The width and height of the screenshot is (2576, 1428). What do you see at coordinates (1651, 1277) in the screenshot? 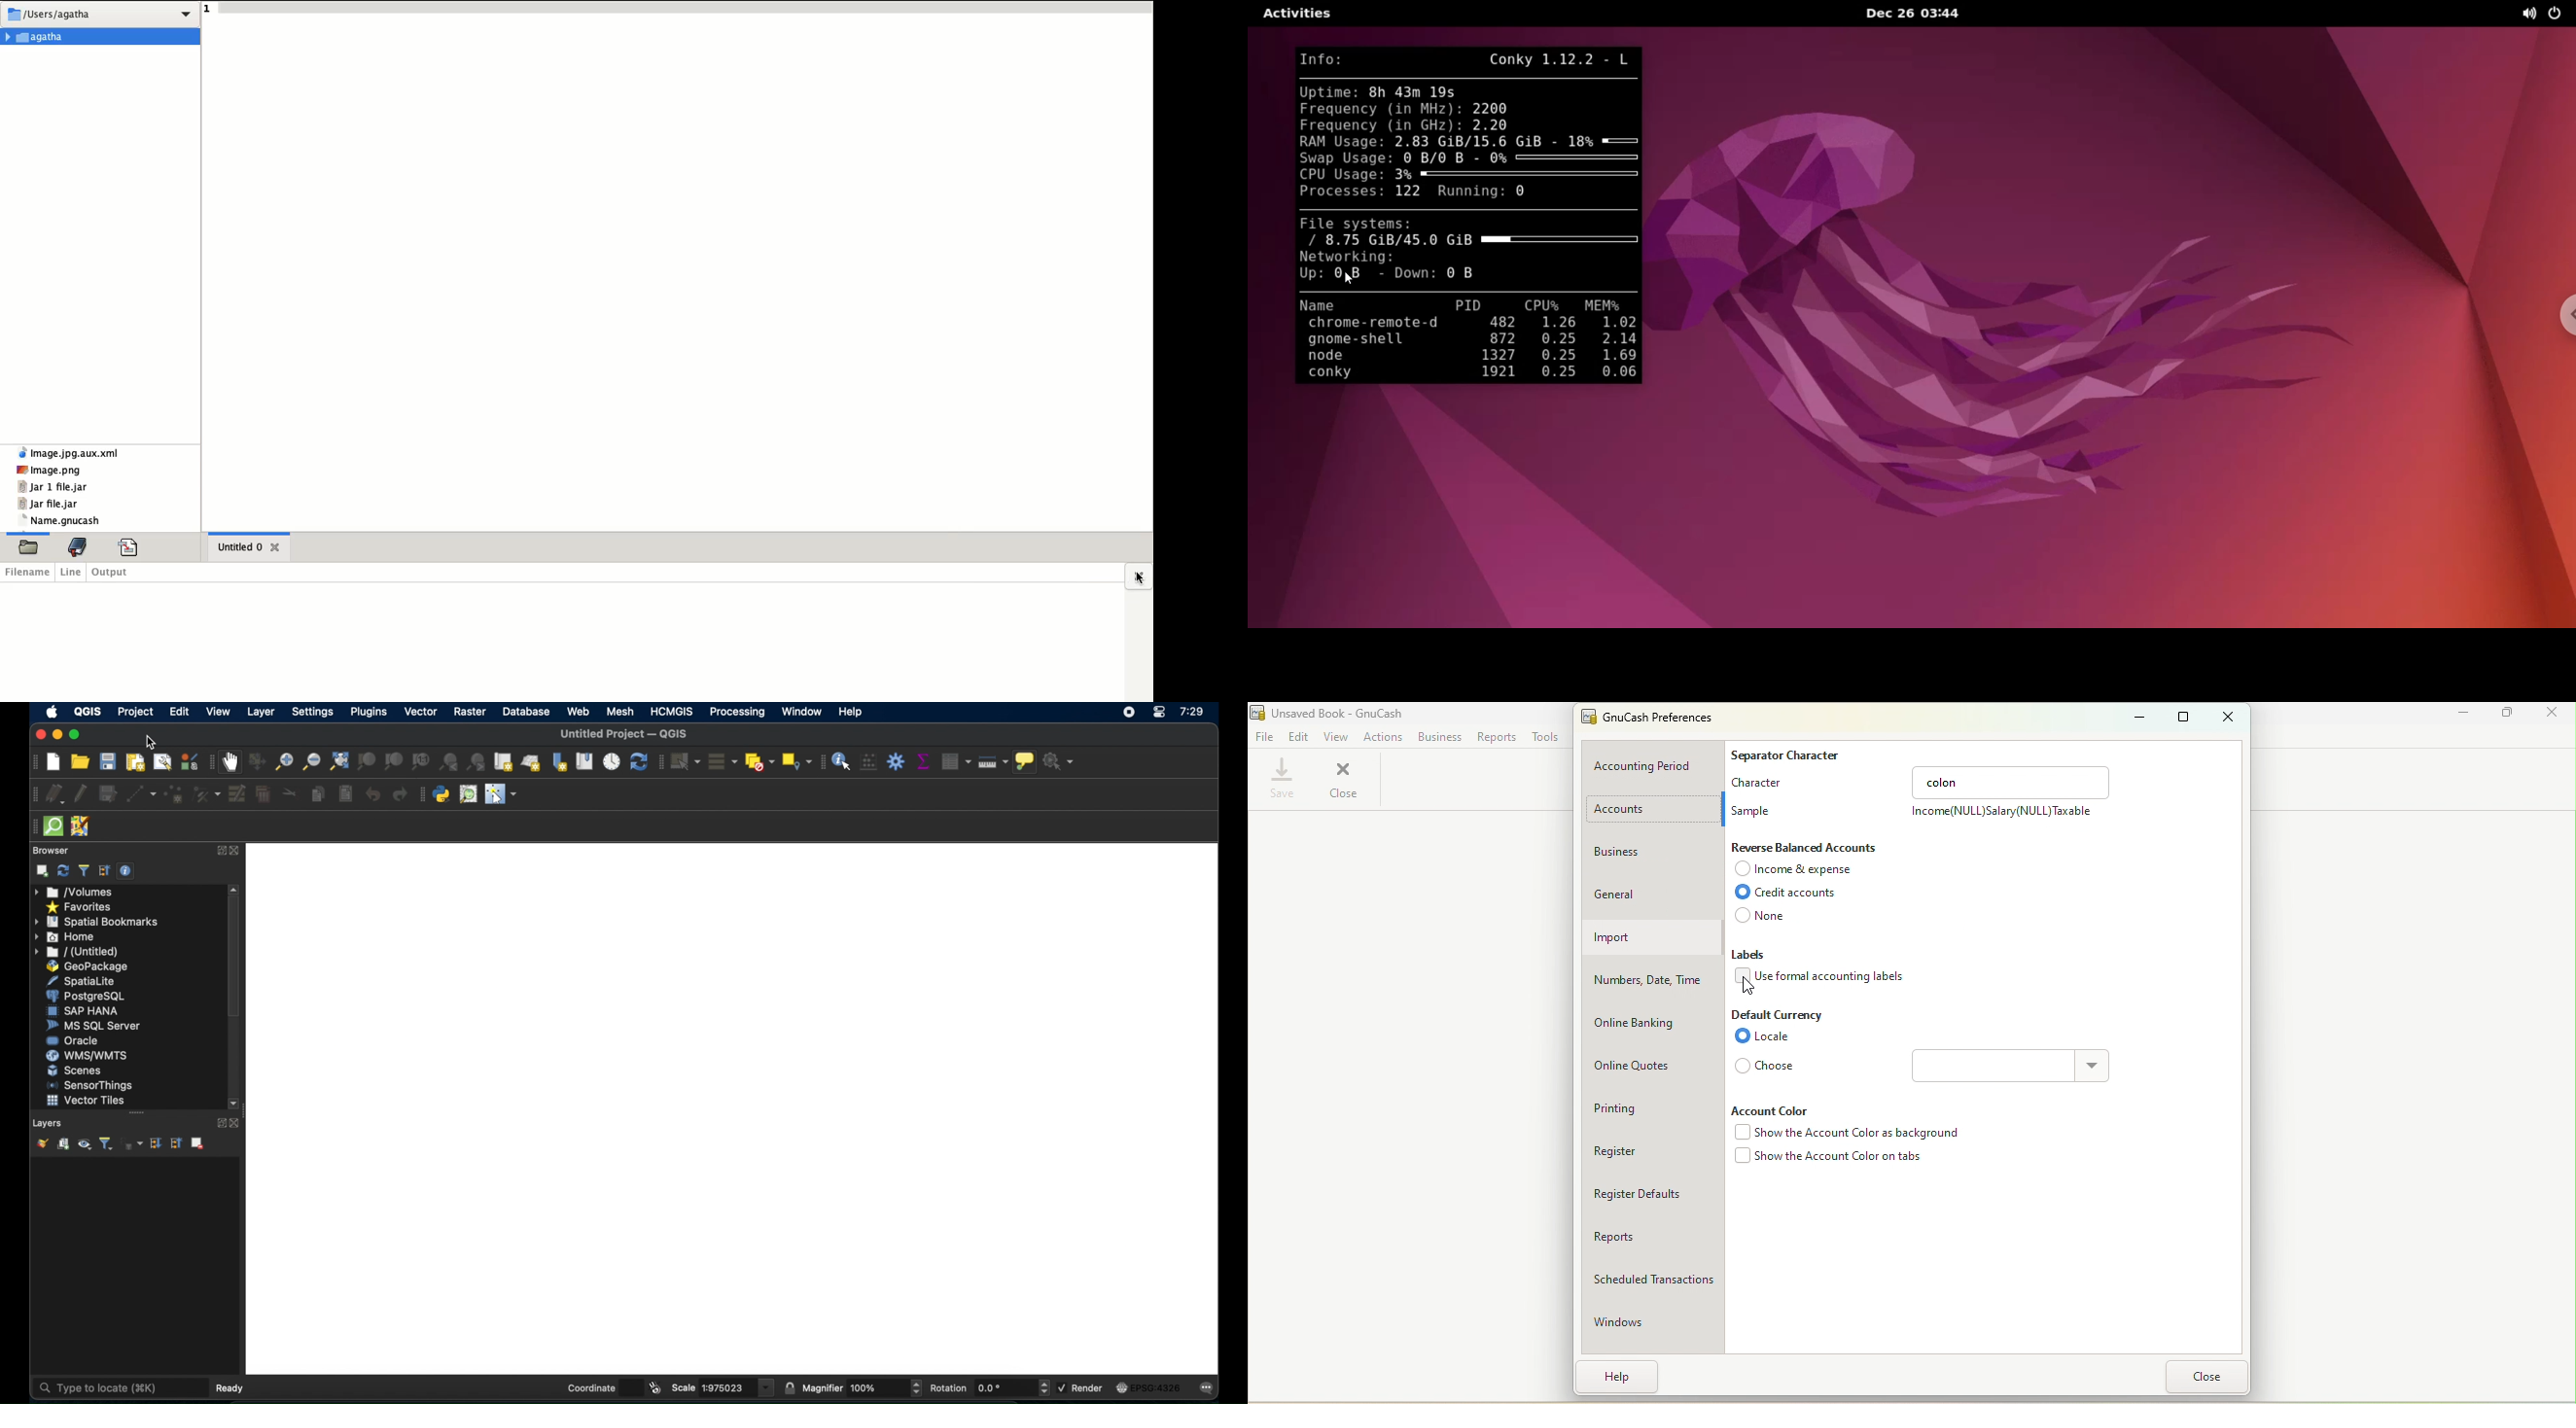
I see `Scheduled transactions` at bounding box center [1651, 1277].